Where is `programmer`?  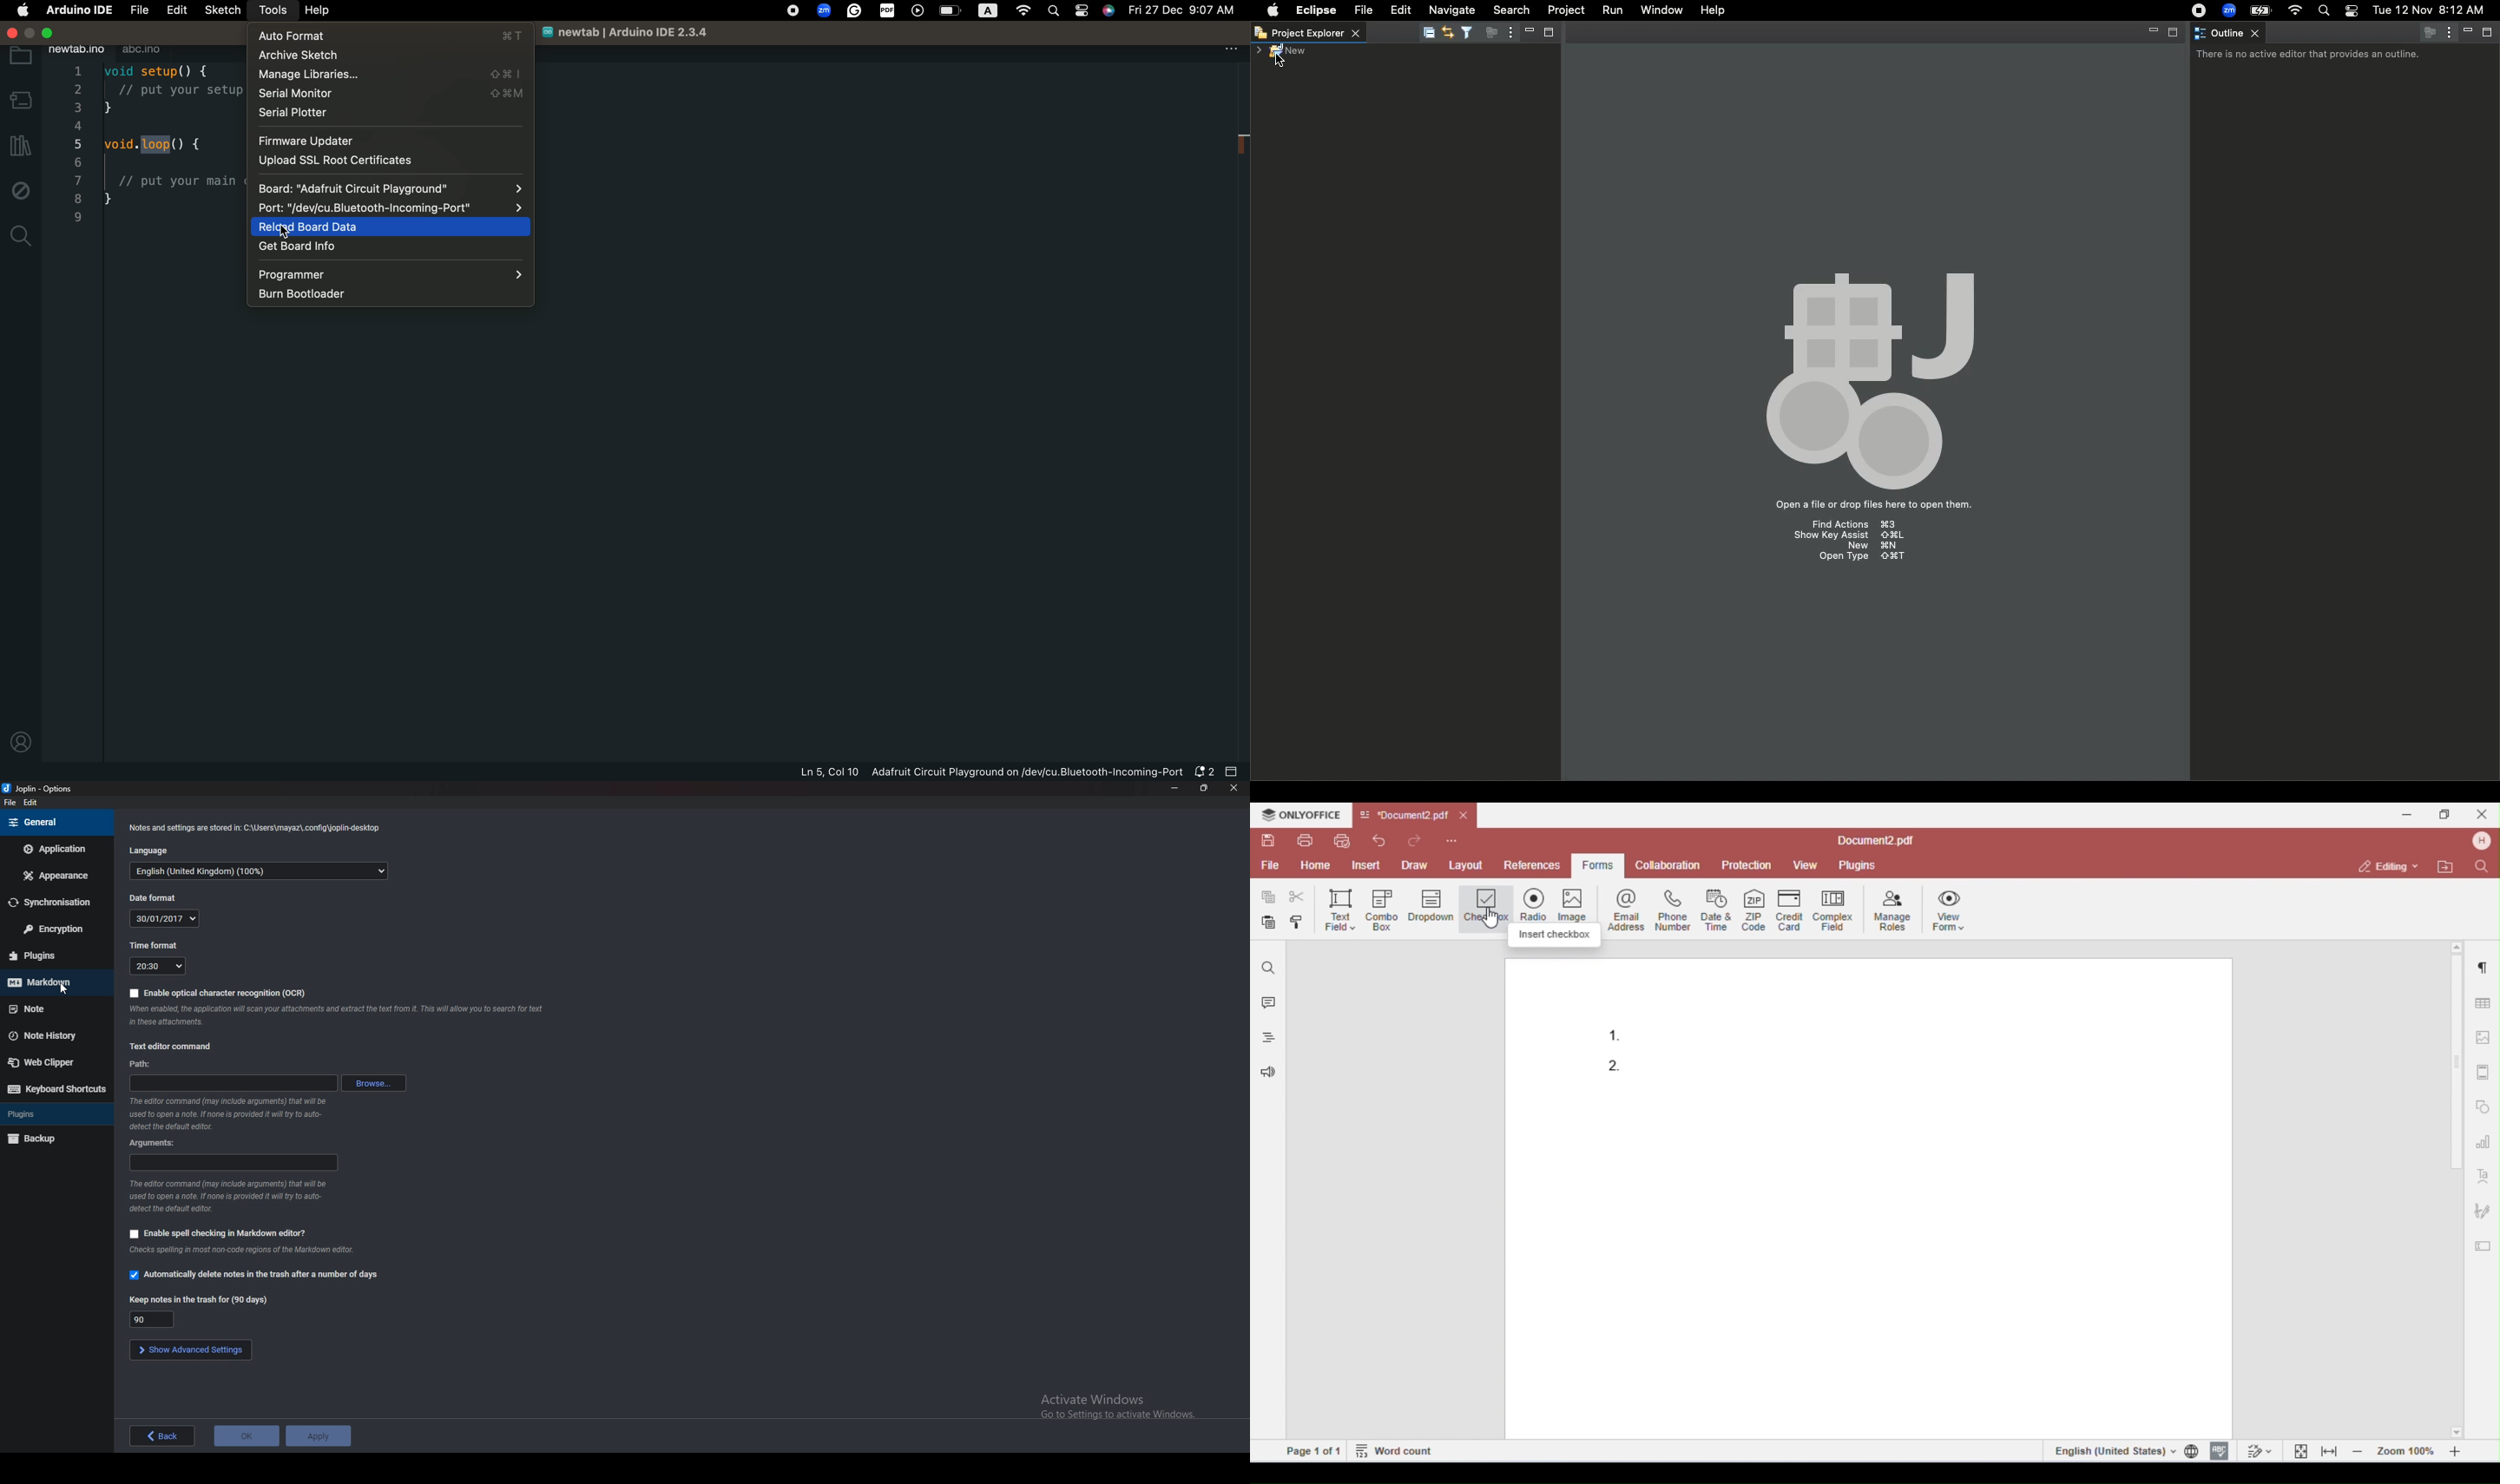
programmer is located at coordinates (391, 276).